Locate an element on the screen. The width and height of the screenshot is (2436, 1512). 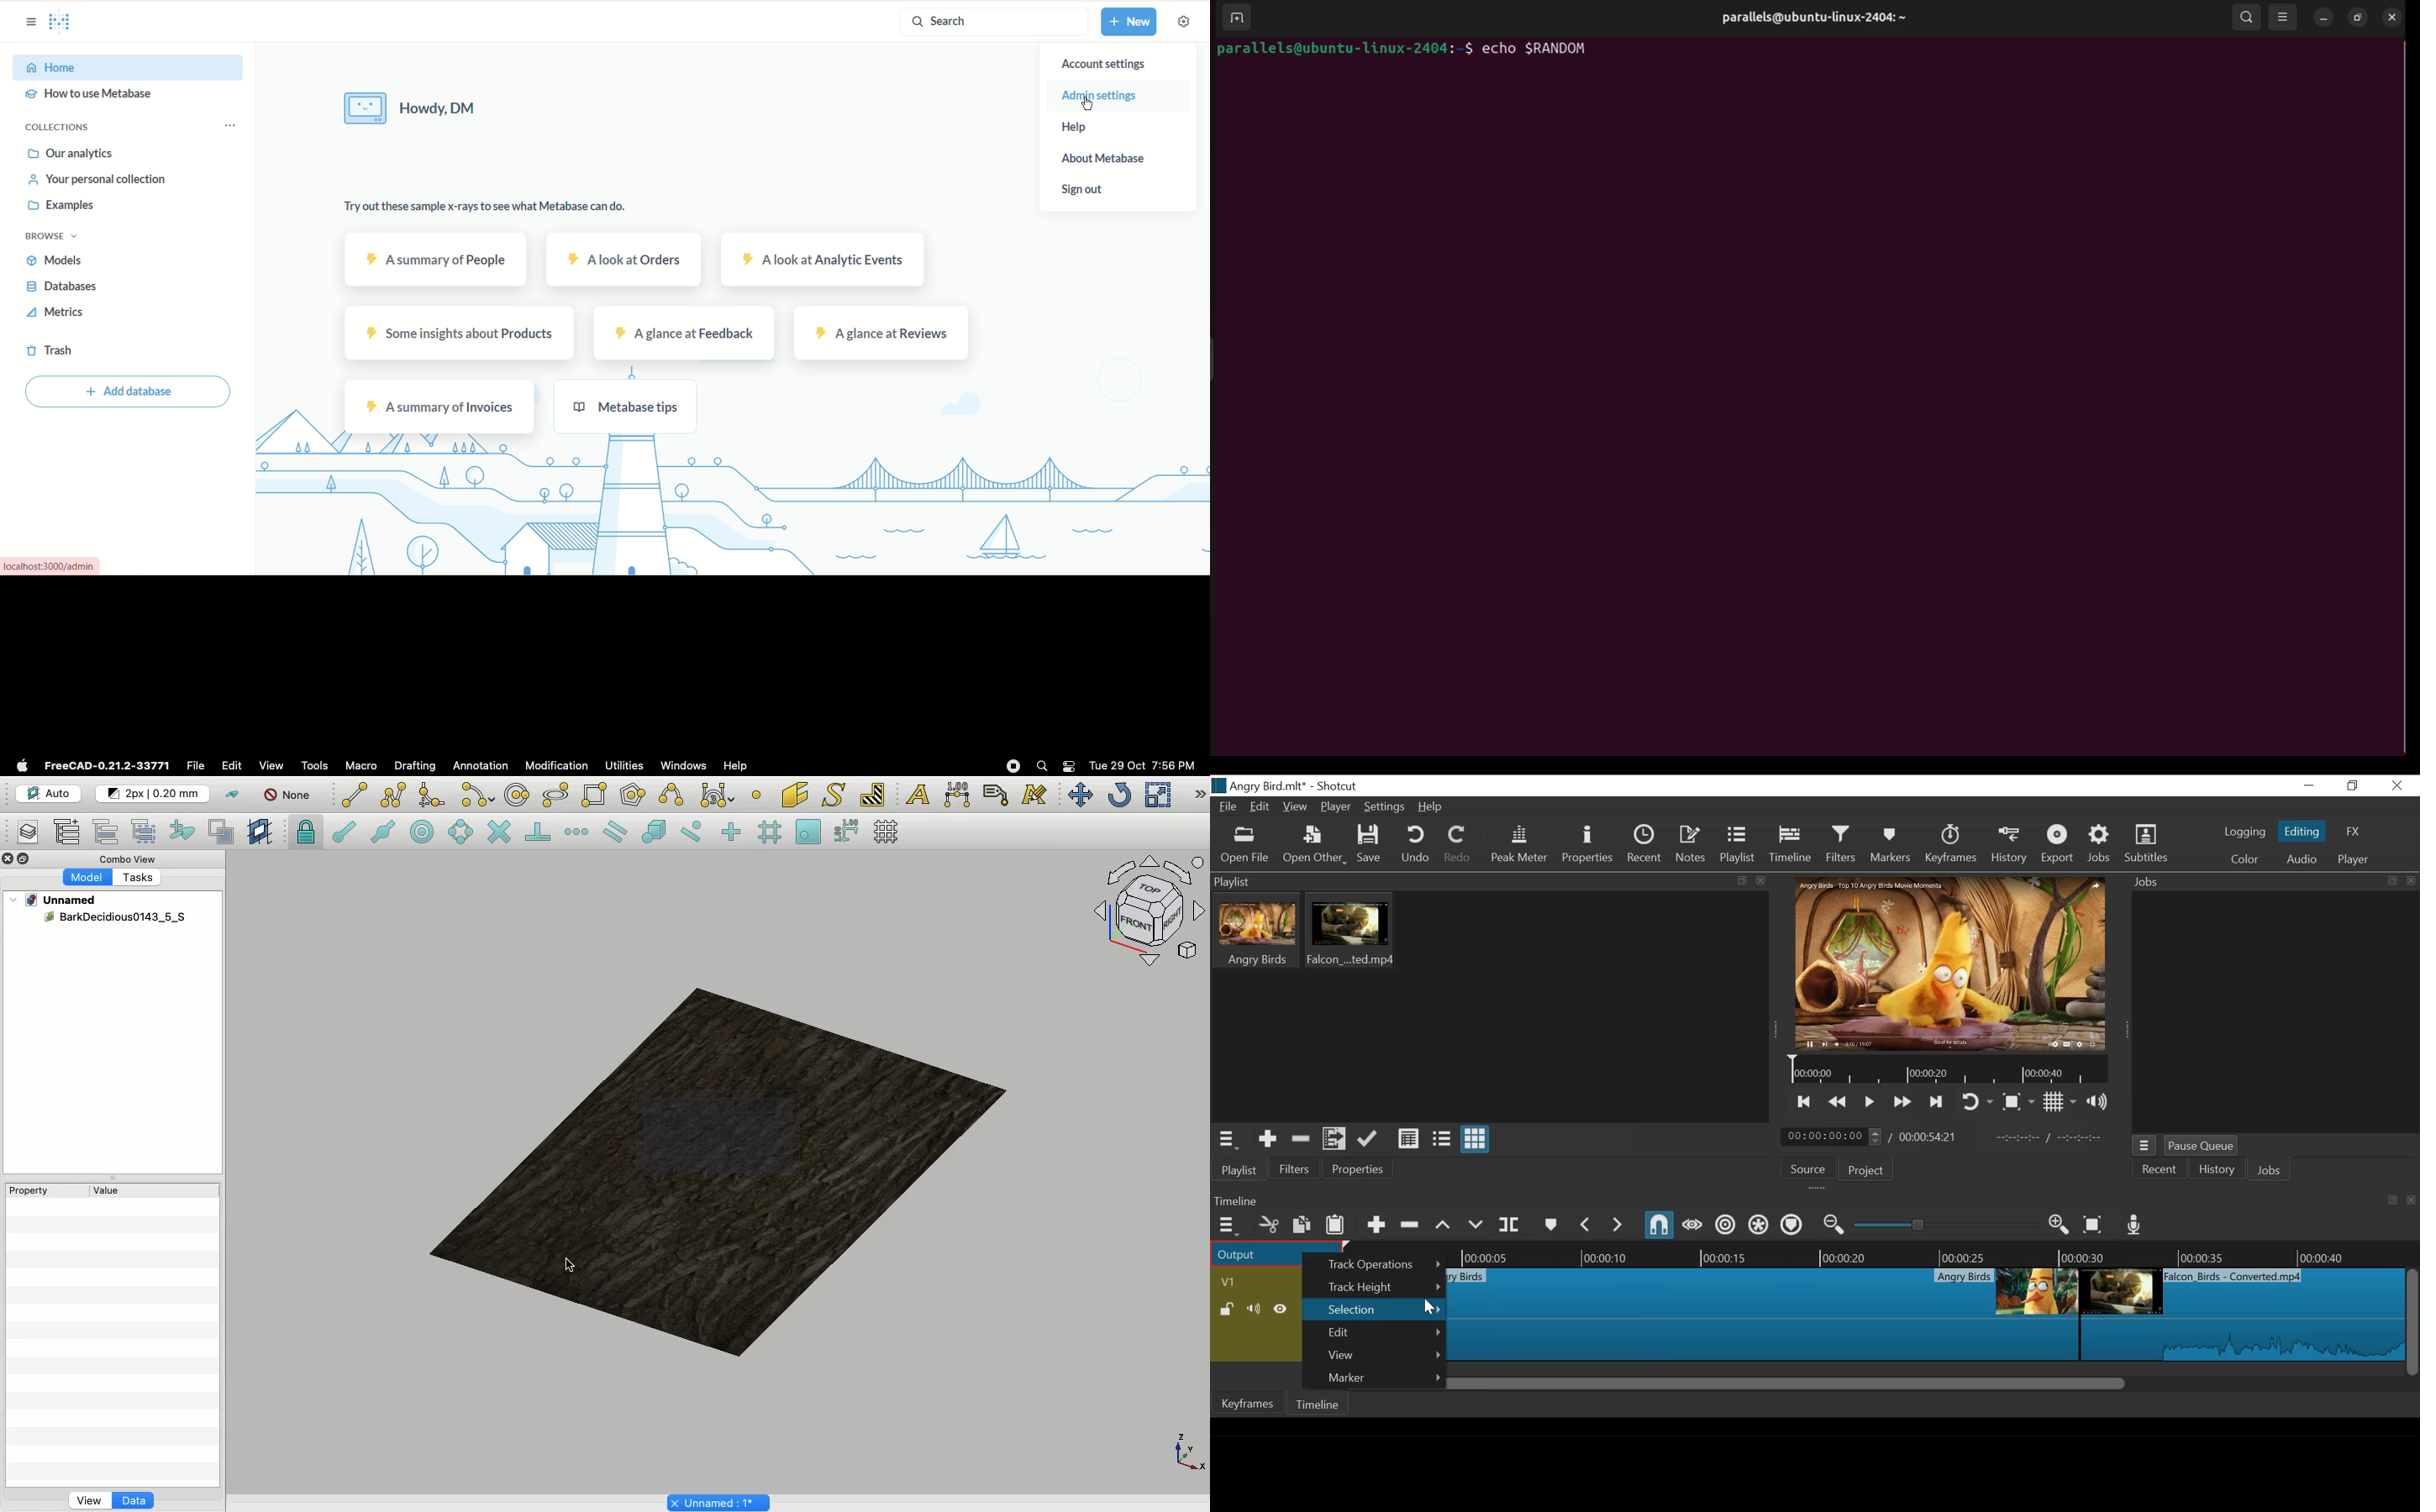
Player is located at coordinates (2355, 859).